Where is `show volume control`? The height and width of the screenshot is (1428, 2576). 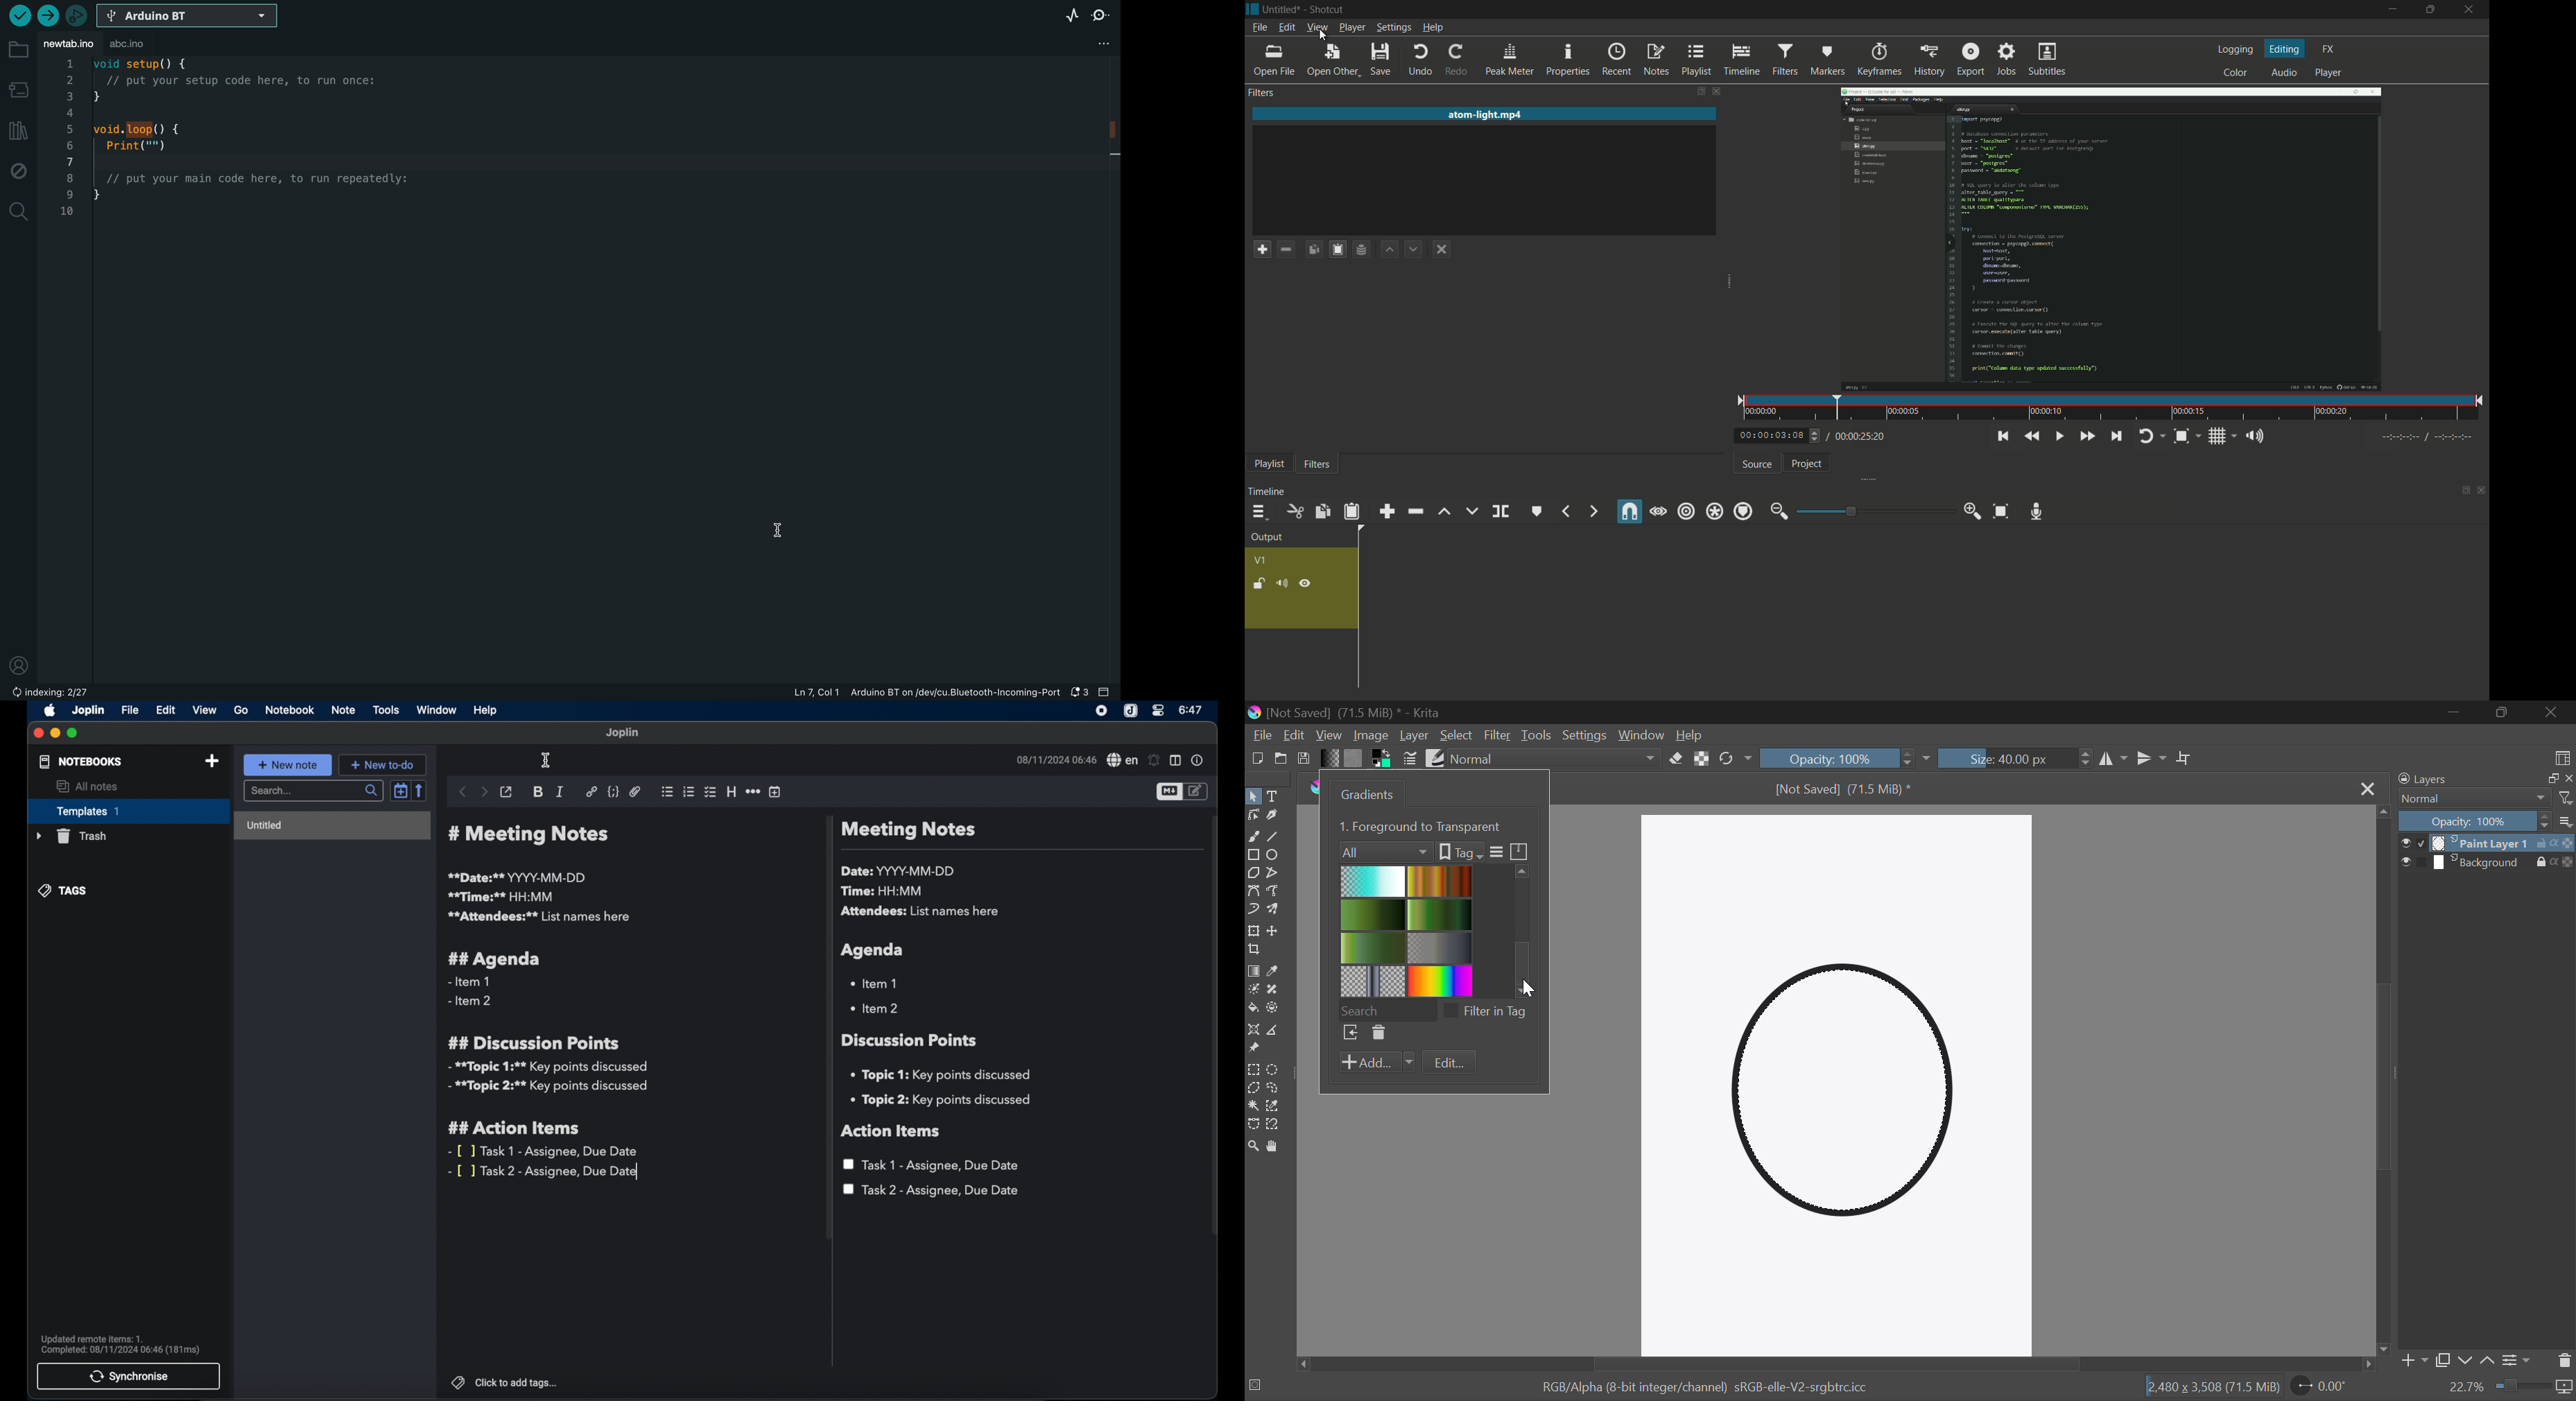
show volume control is located at coordinates (2255, 436).